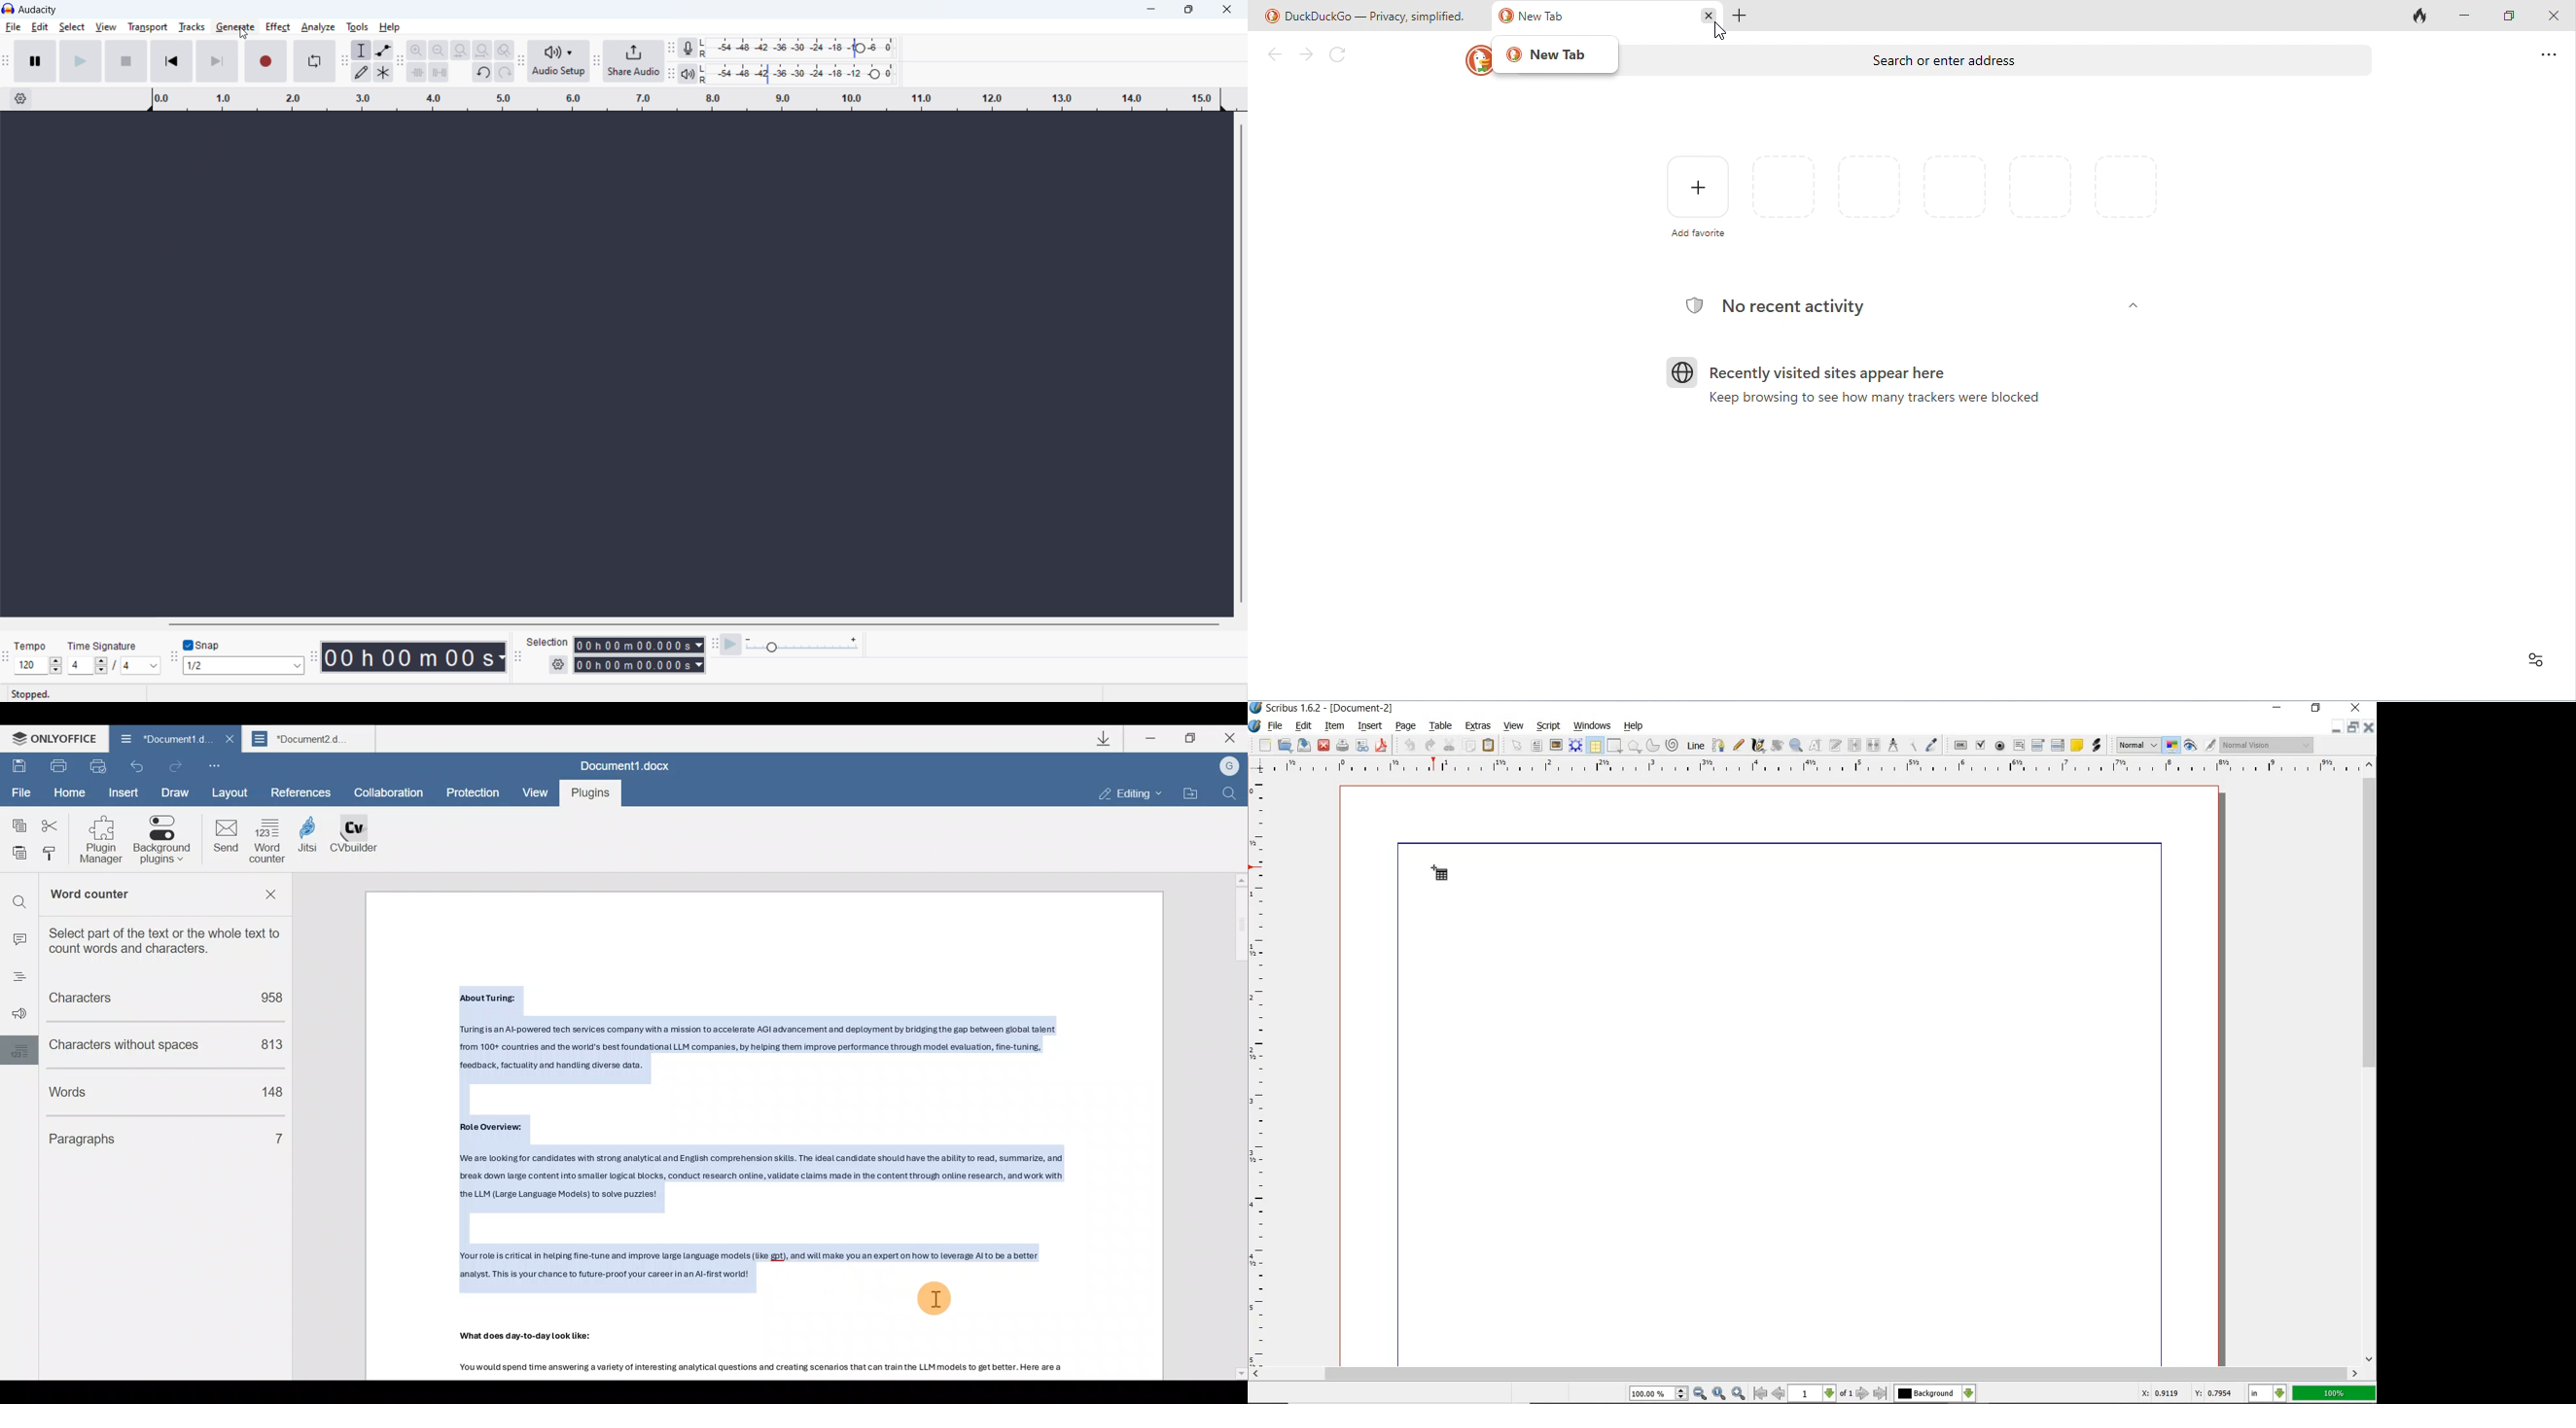  What do you see at coordinates (1813, 1375) in the screenshot?
I see `scrollbar` at bounding box center [1813, 1375].